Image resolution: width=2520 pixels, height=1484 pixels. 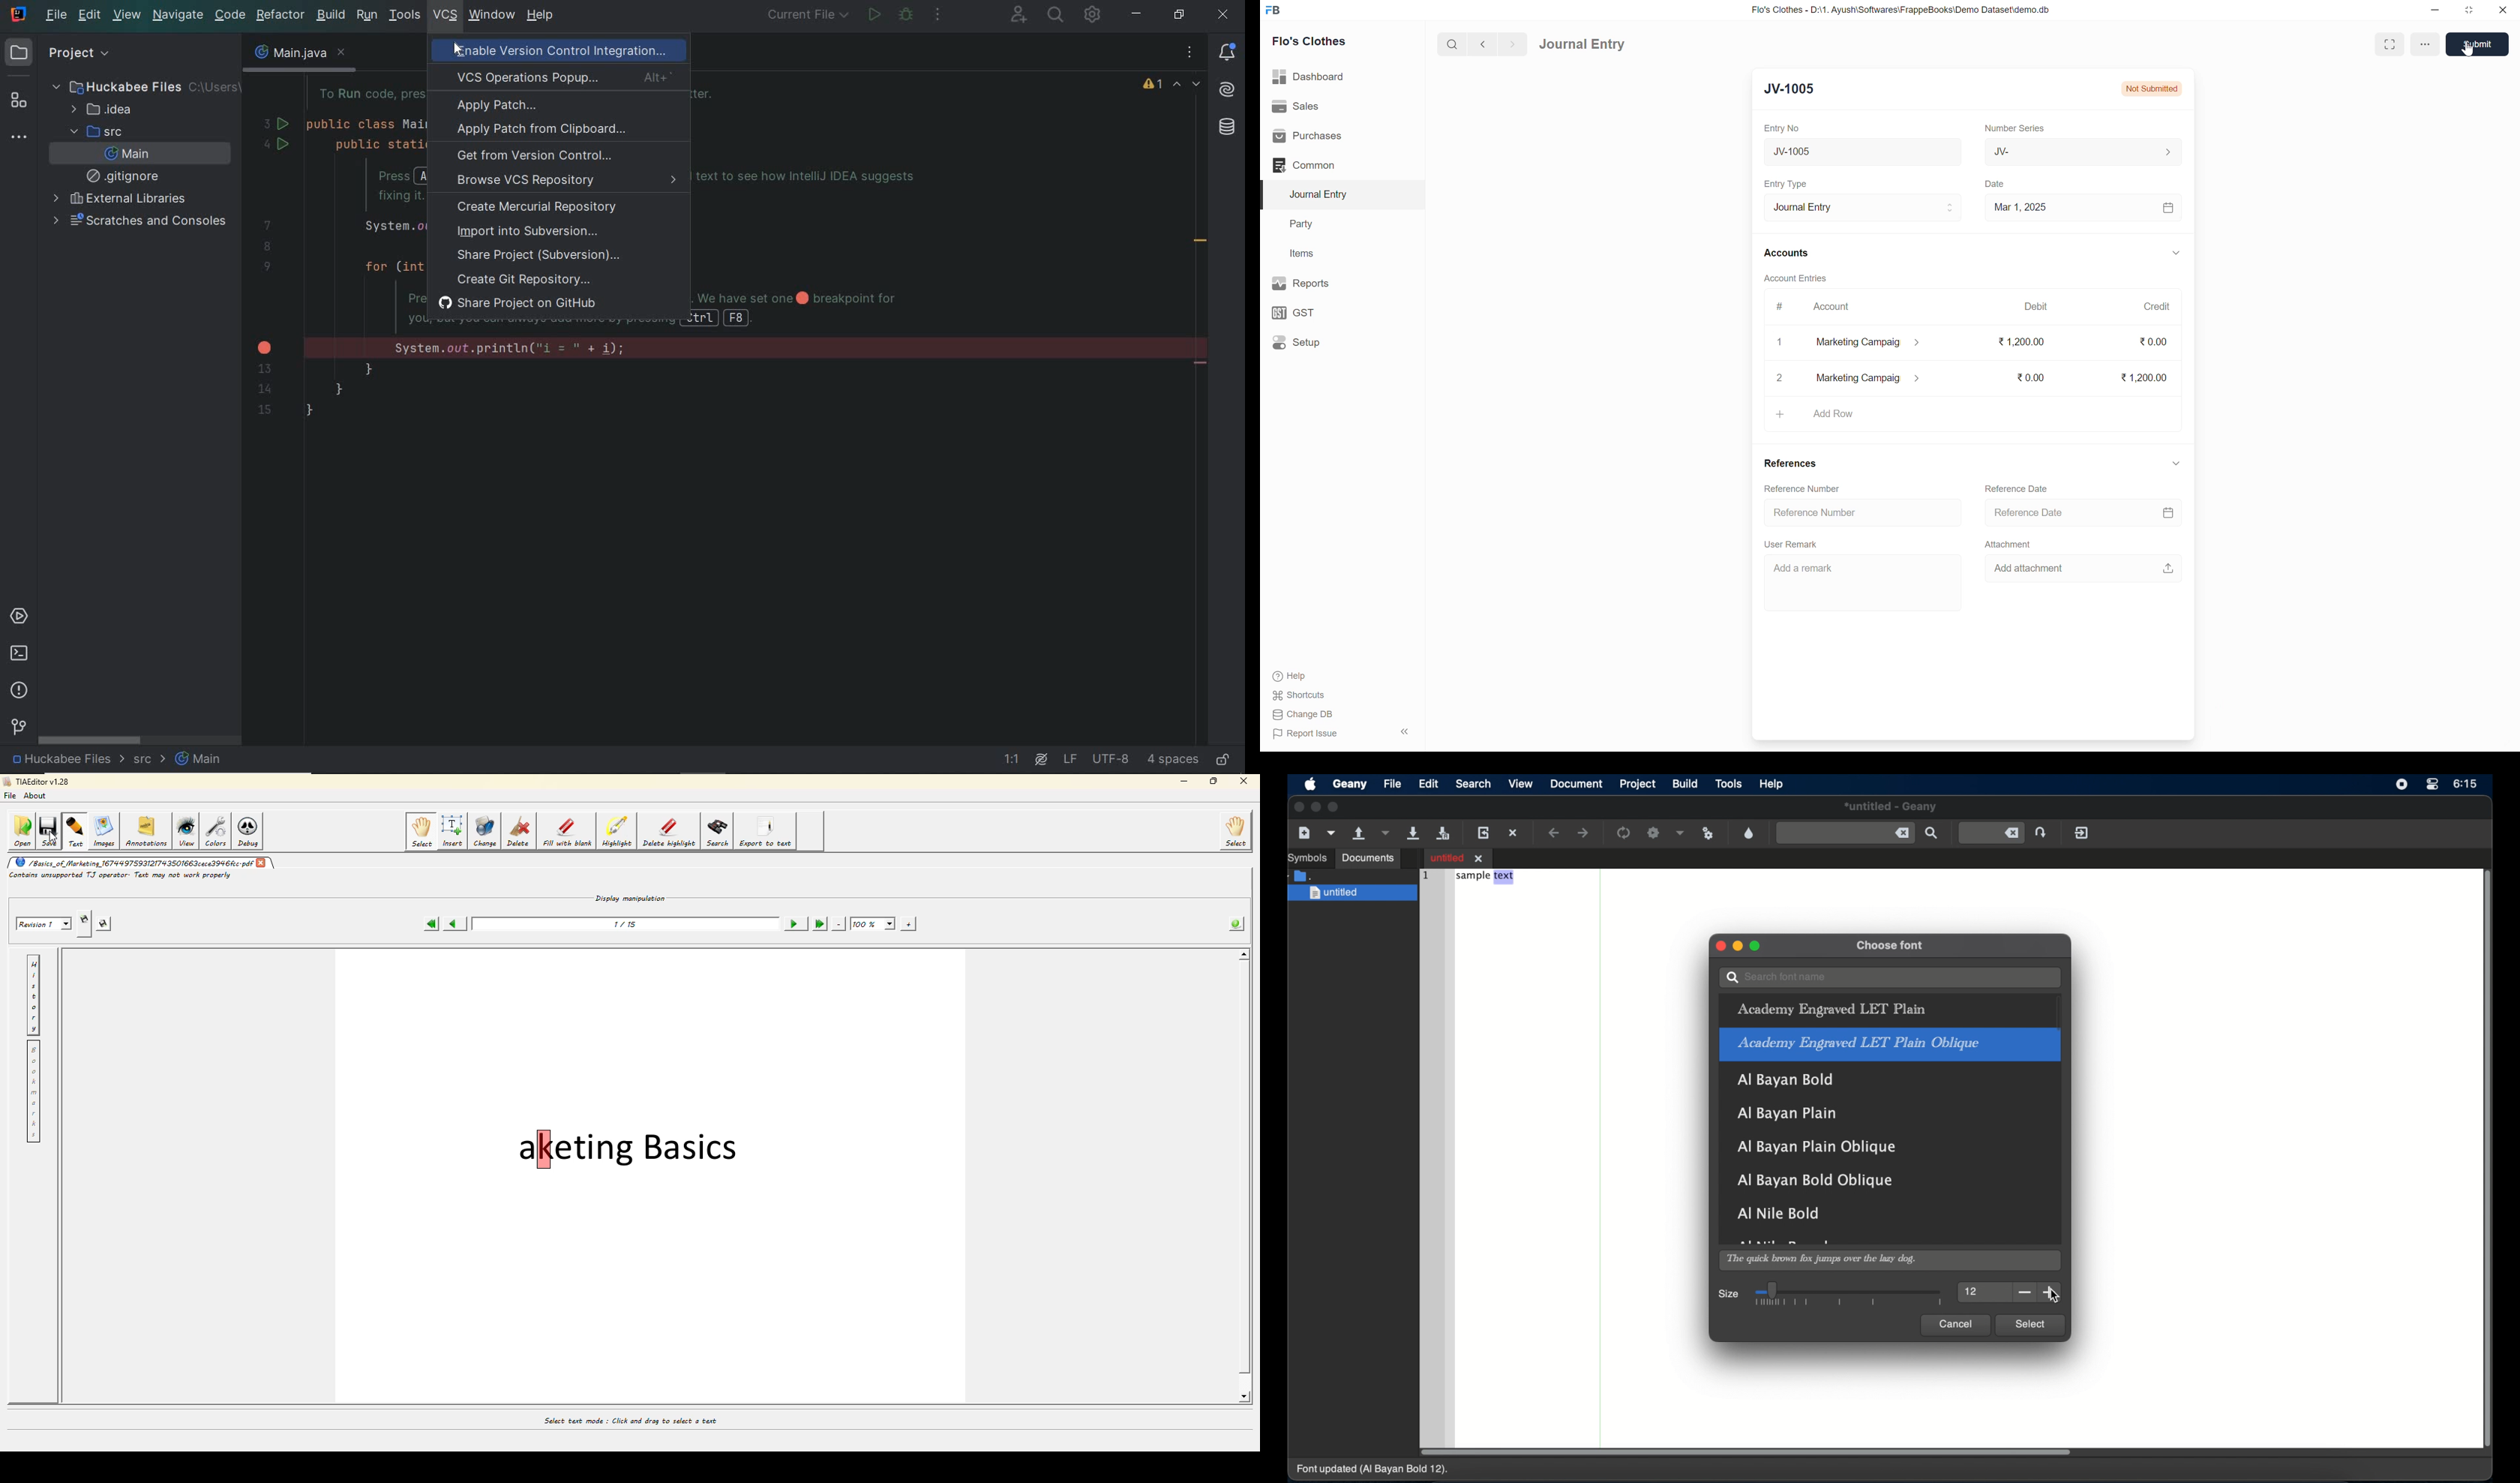 What do you see at coordinates (1838, 152) in the screenshot?
I see `New Journal Entry 14` at bounding box center [1838, 152].